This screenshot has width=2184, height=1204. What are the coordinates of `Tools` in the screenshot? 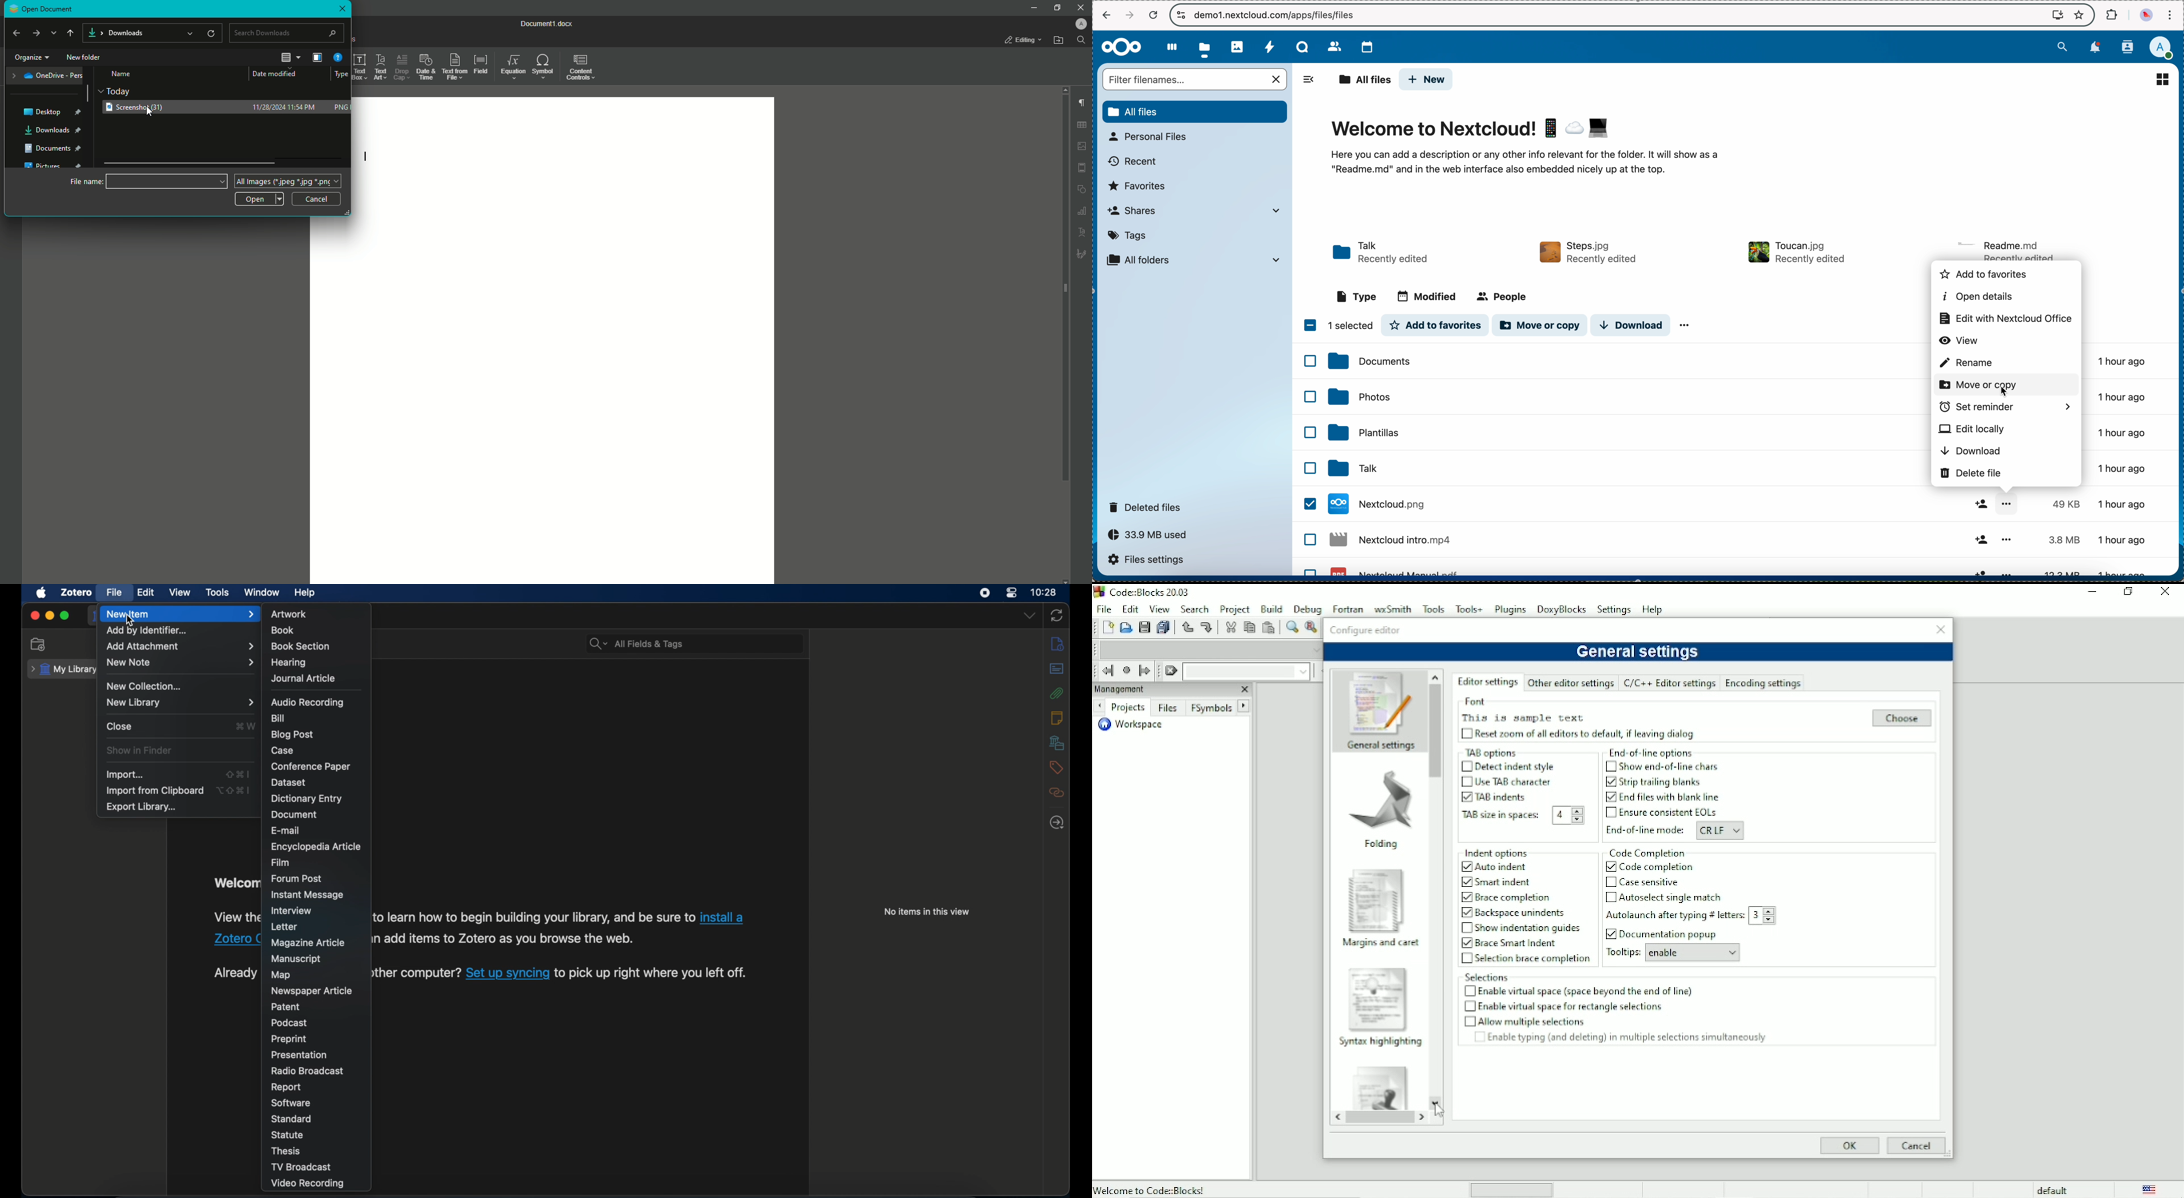 It's located at (1433, 608).